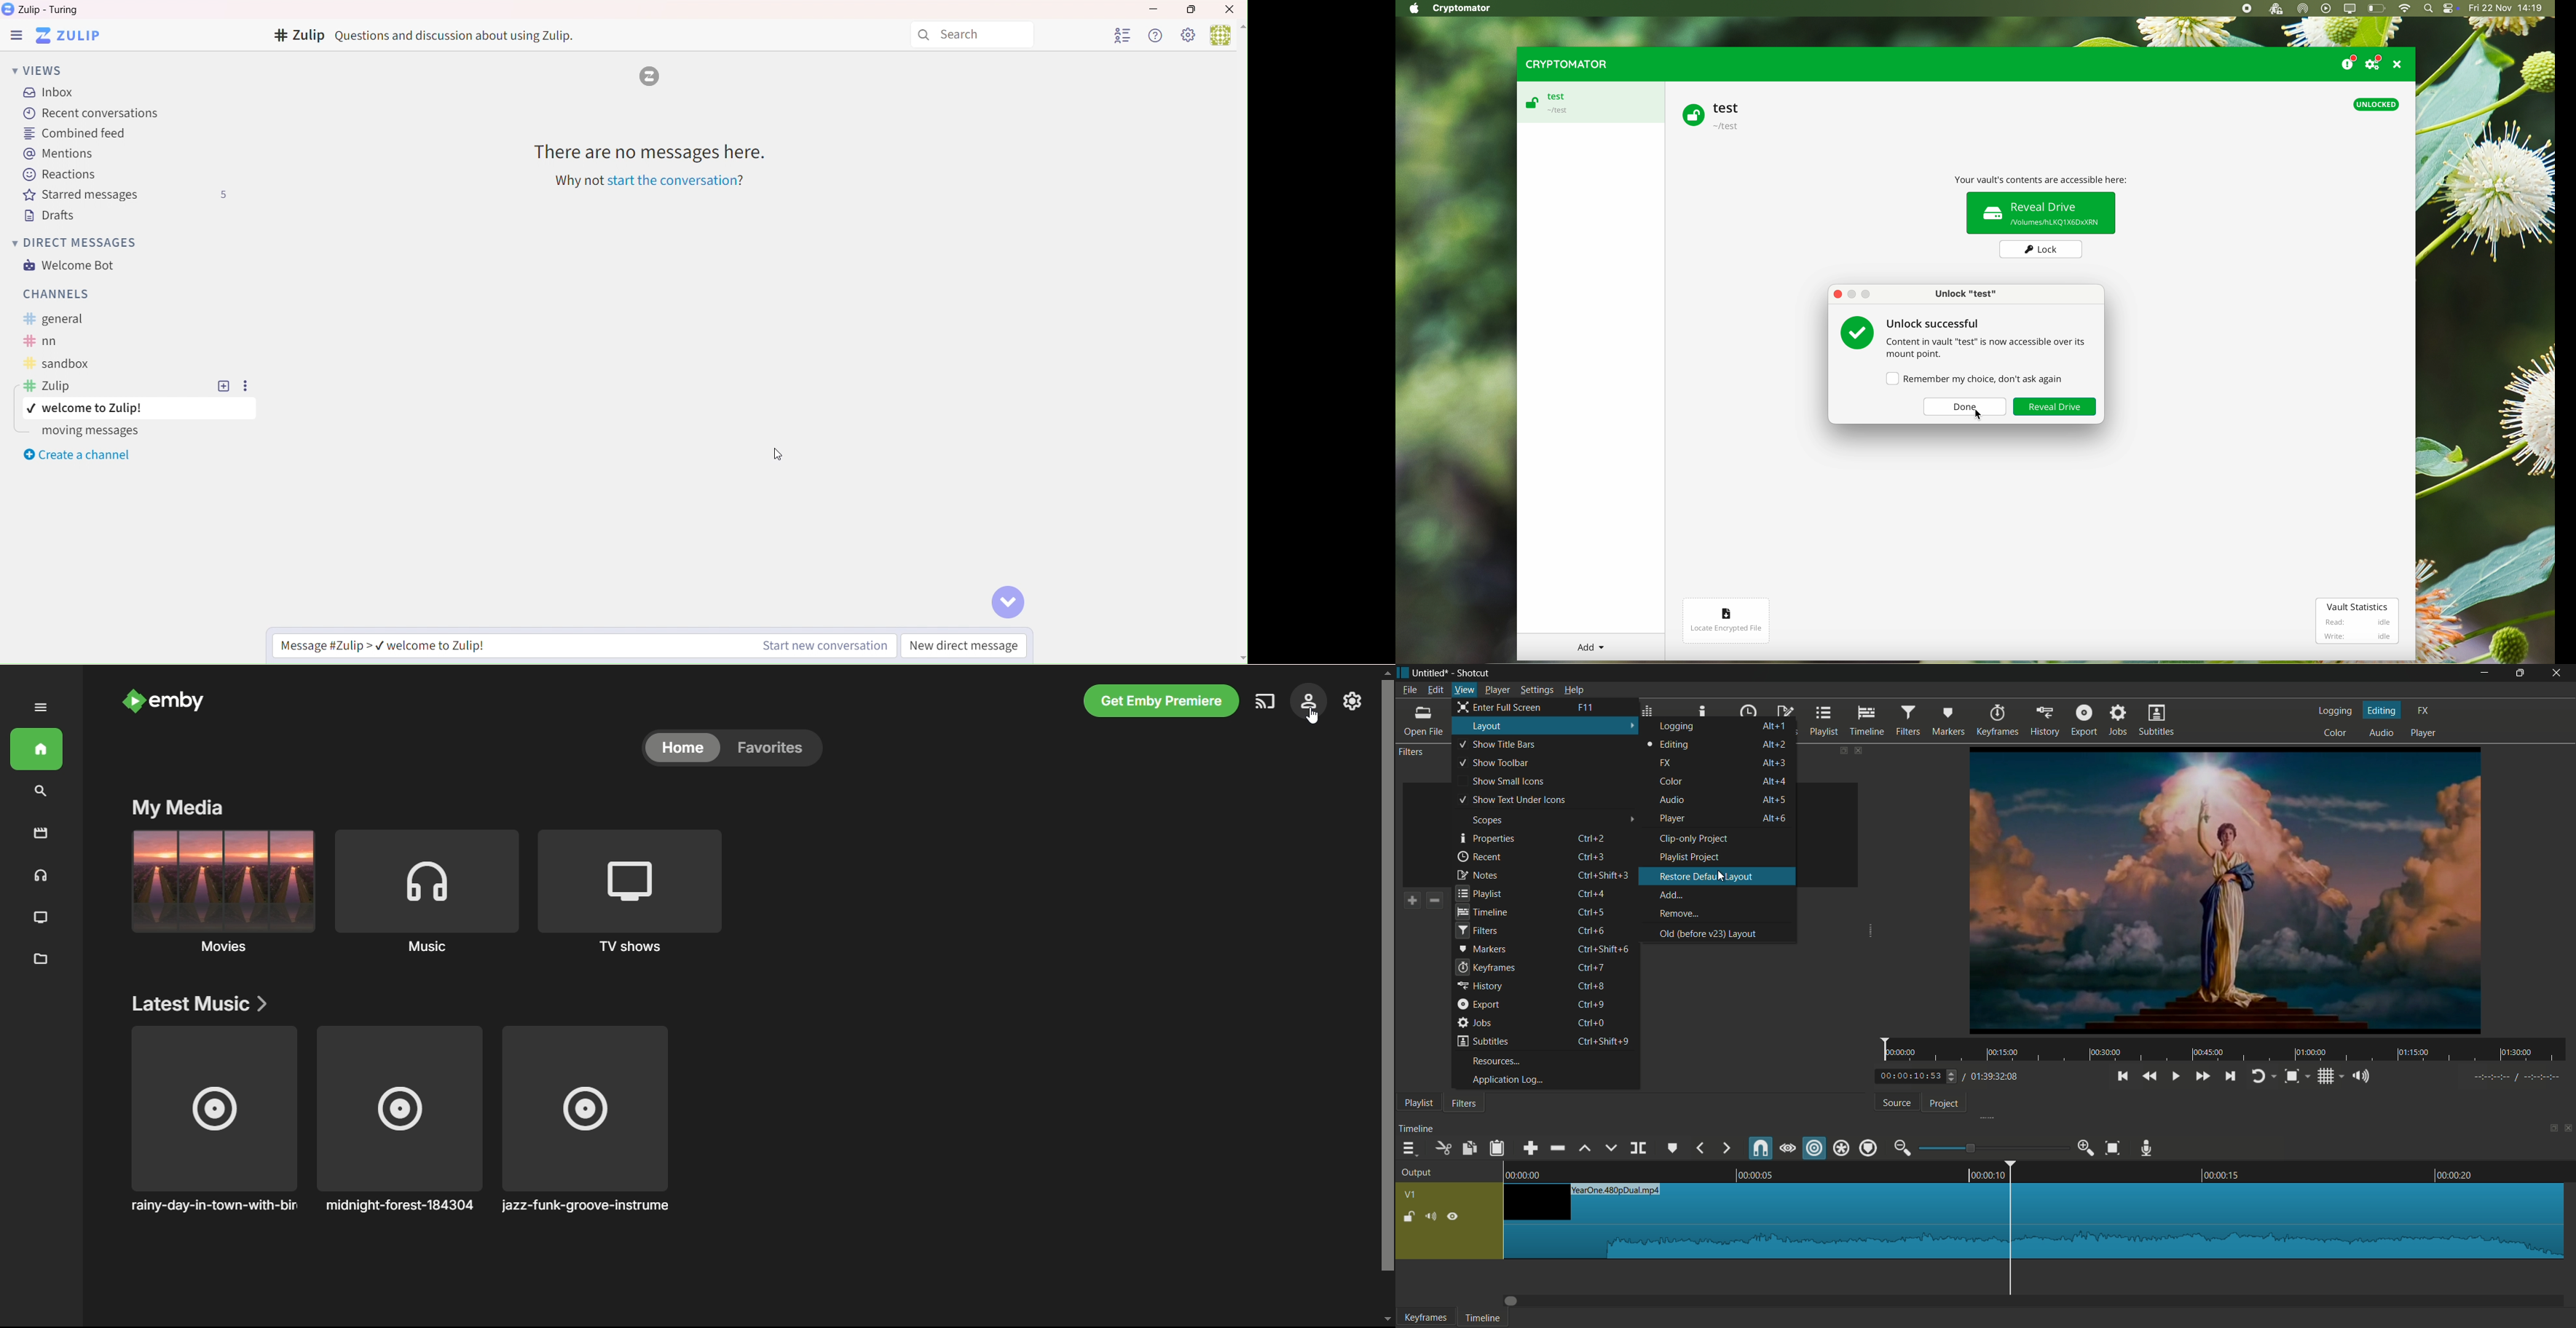  Describe the element at coordinates (1512, 800) in the screenshot. I see `show text under icons` at that location.